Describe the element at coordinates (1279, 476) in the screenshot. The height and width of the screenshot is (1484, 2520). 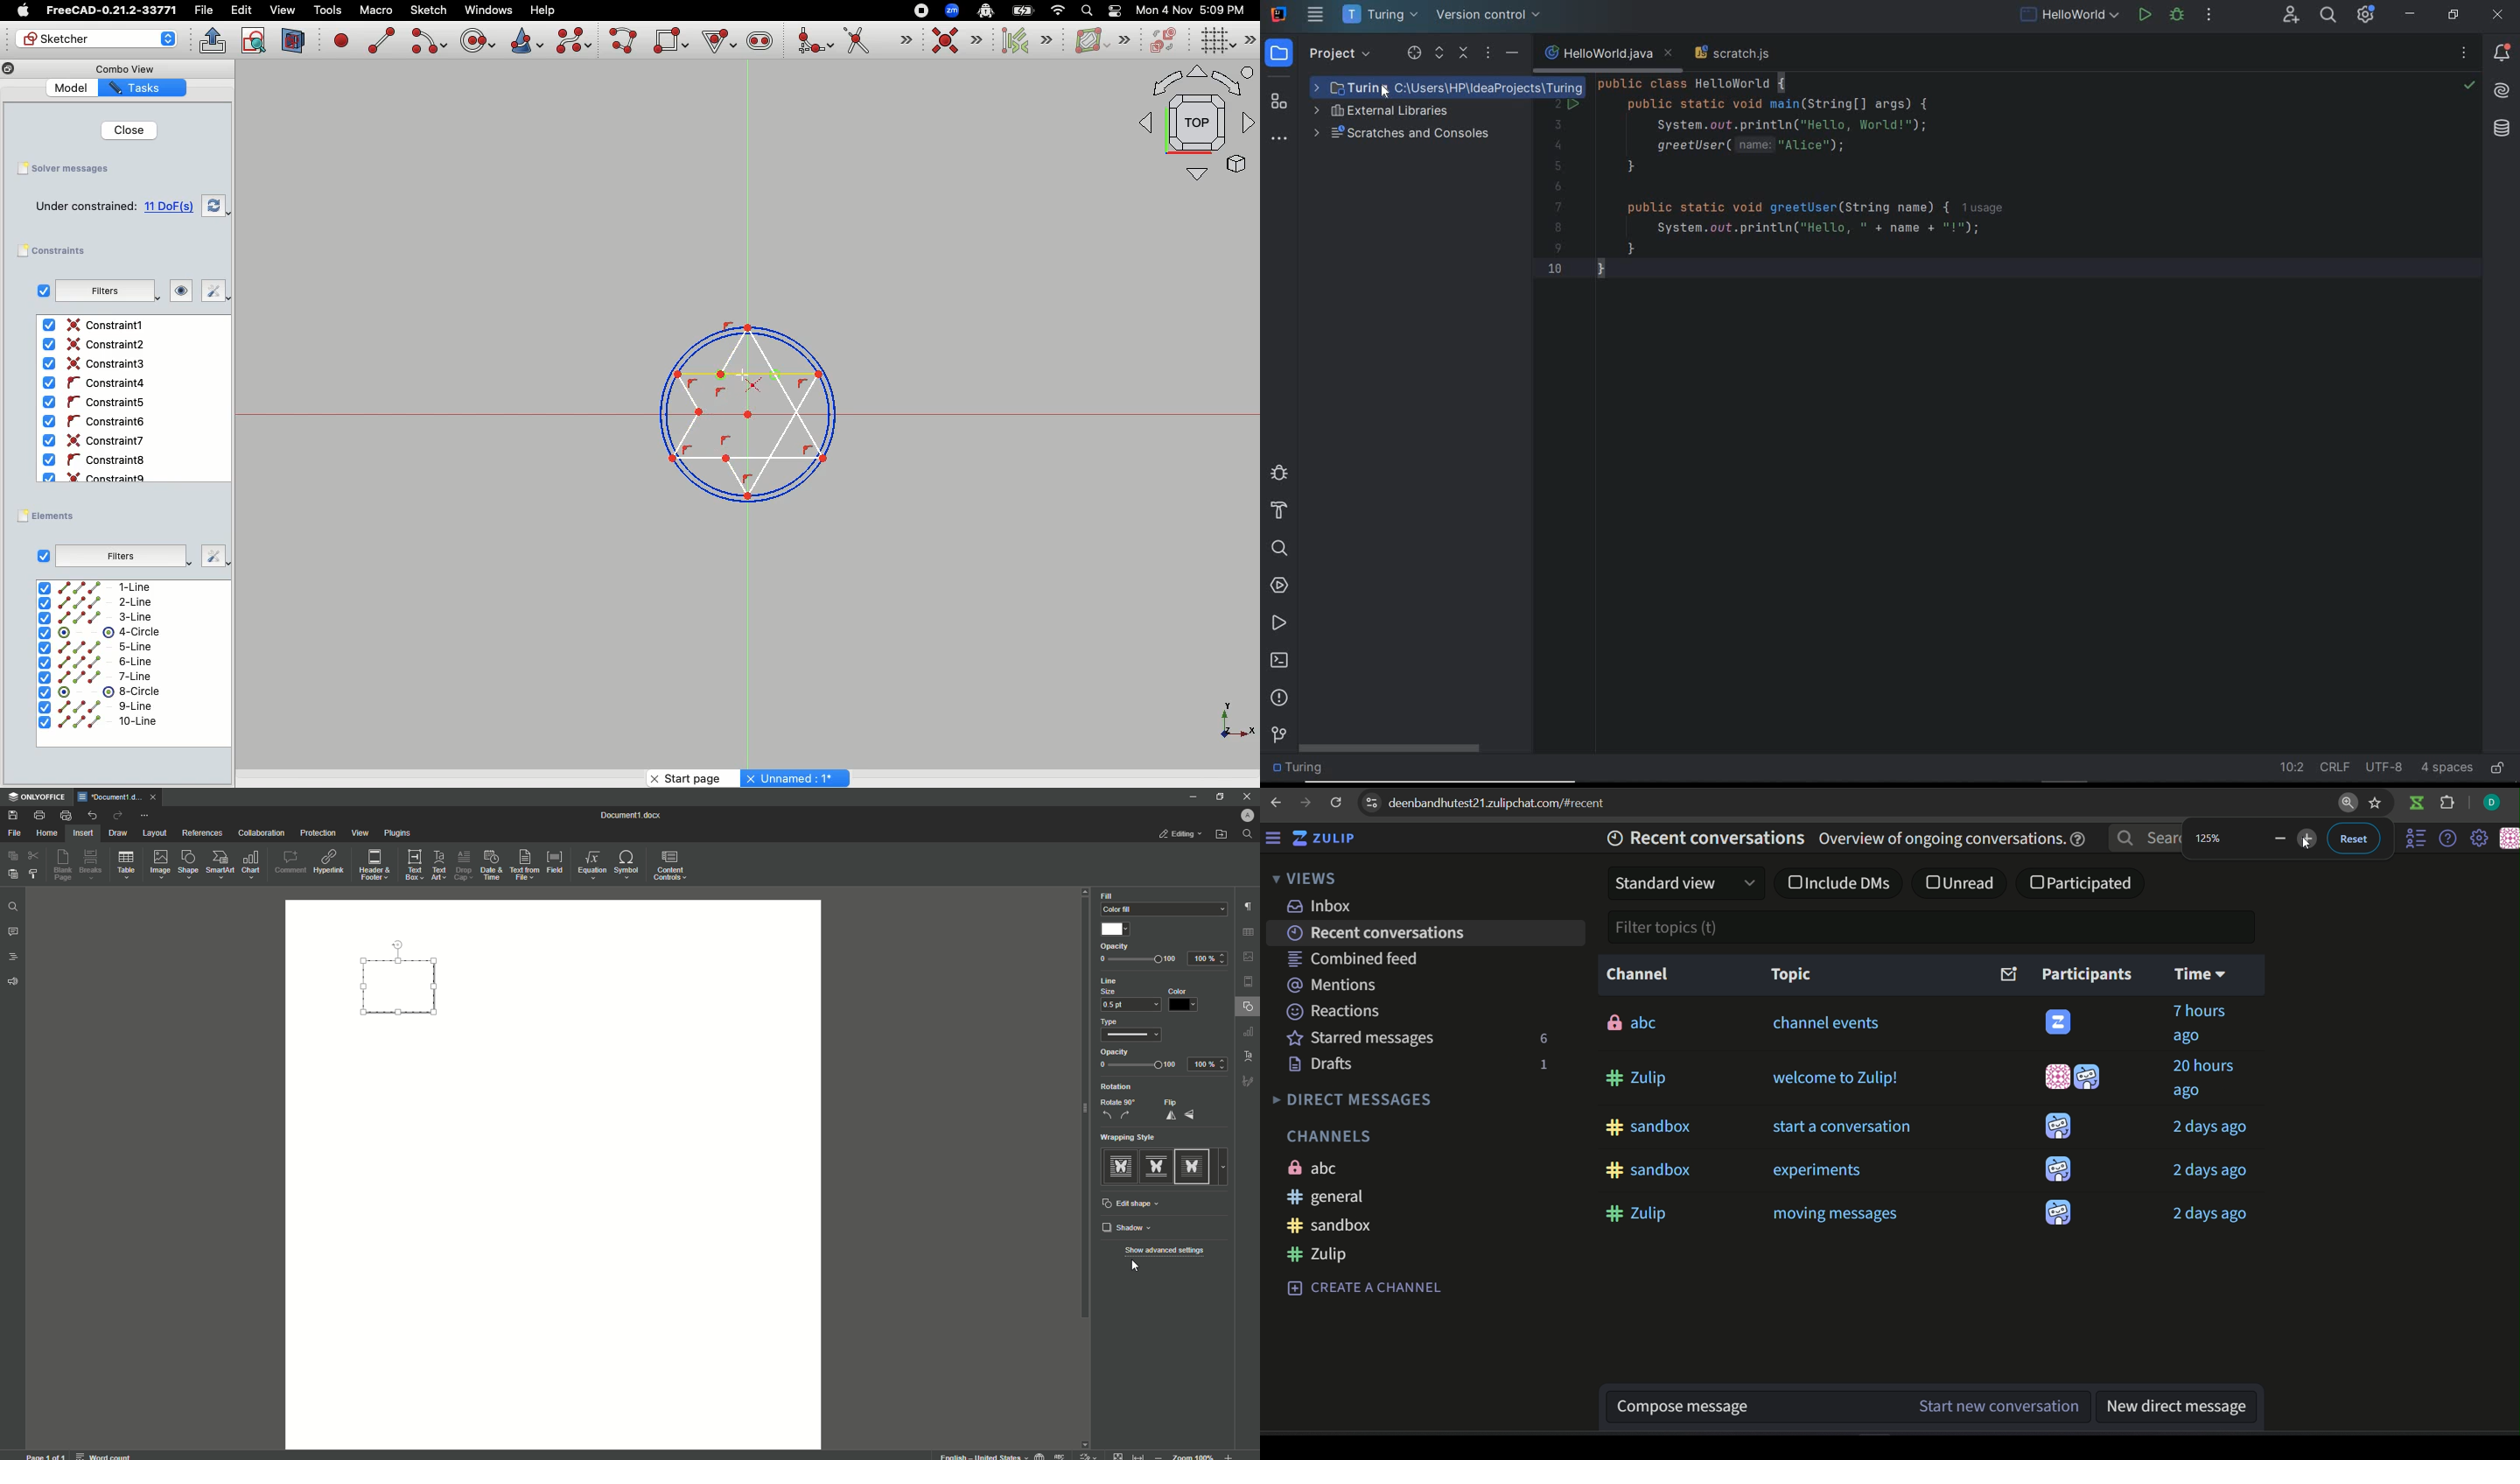
I see `debug` at that location.